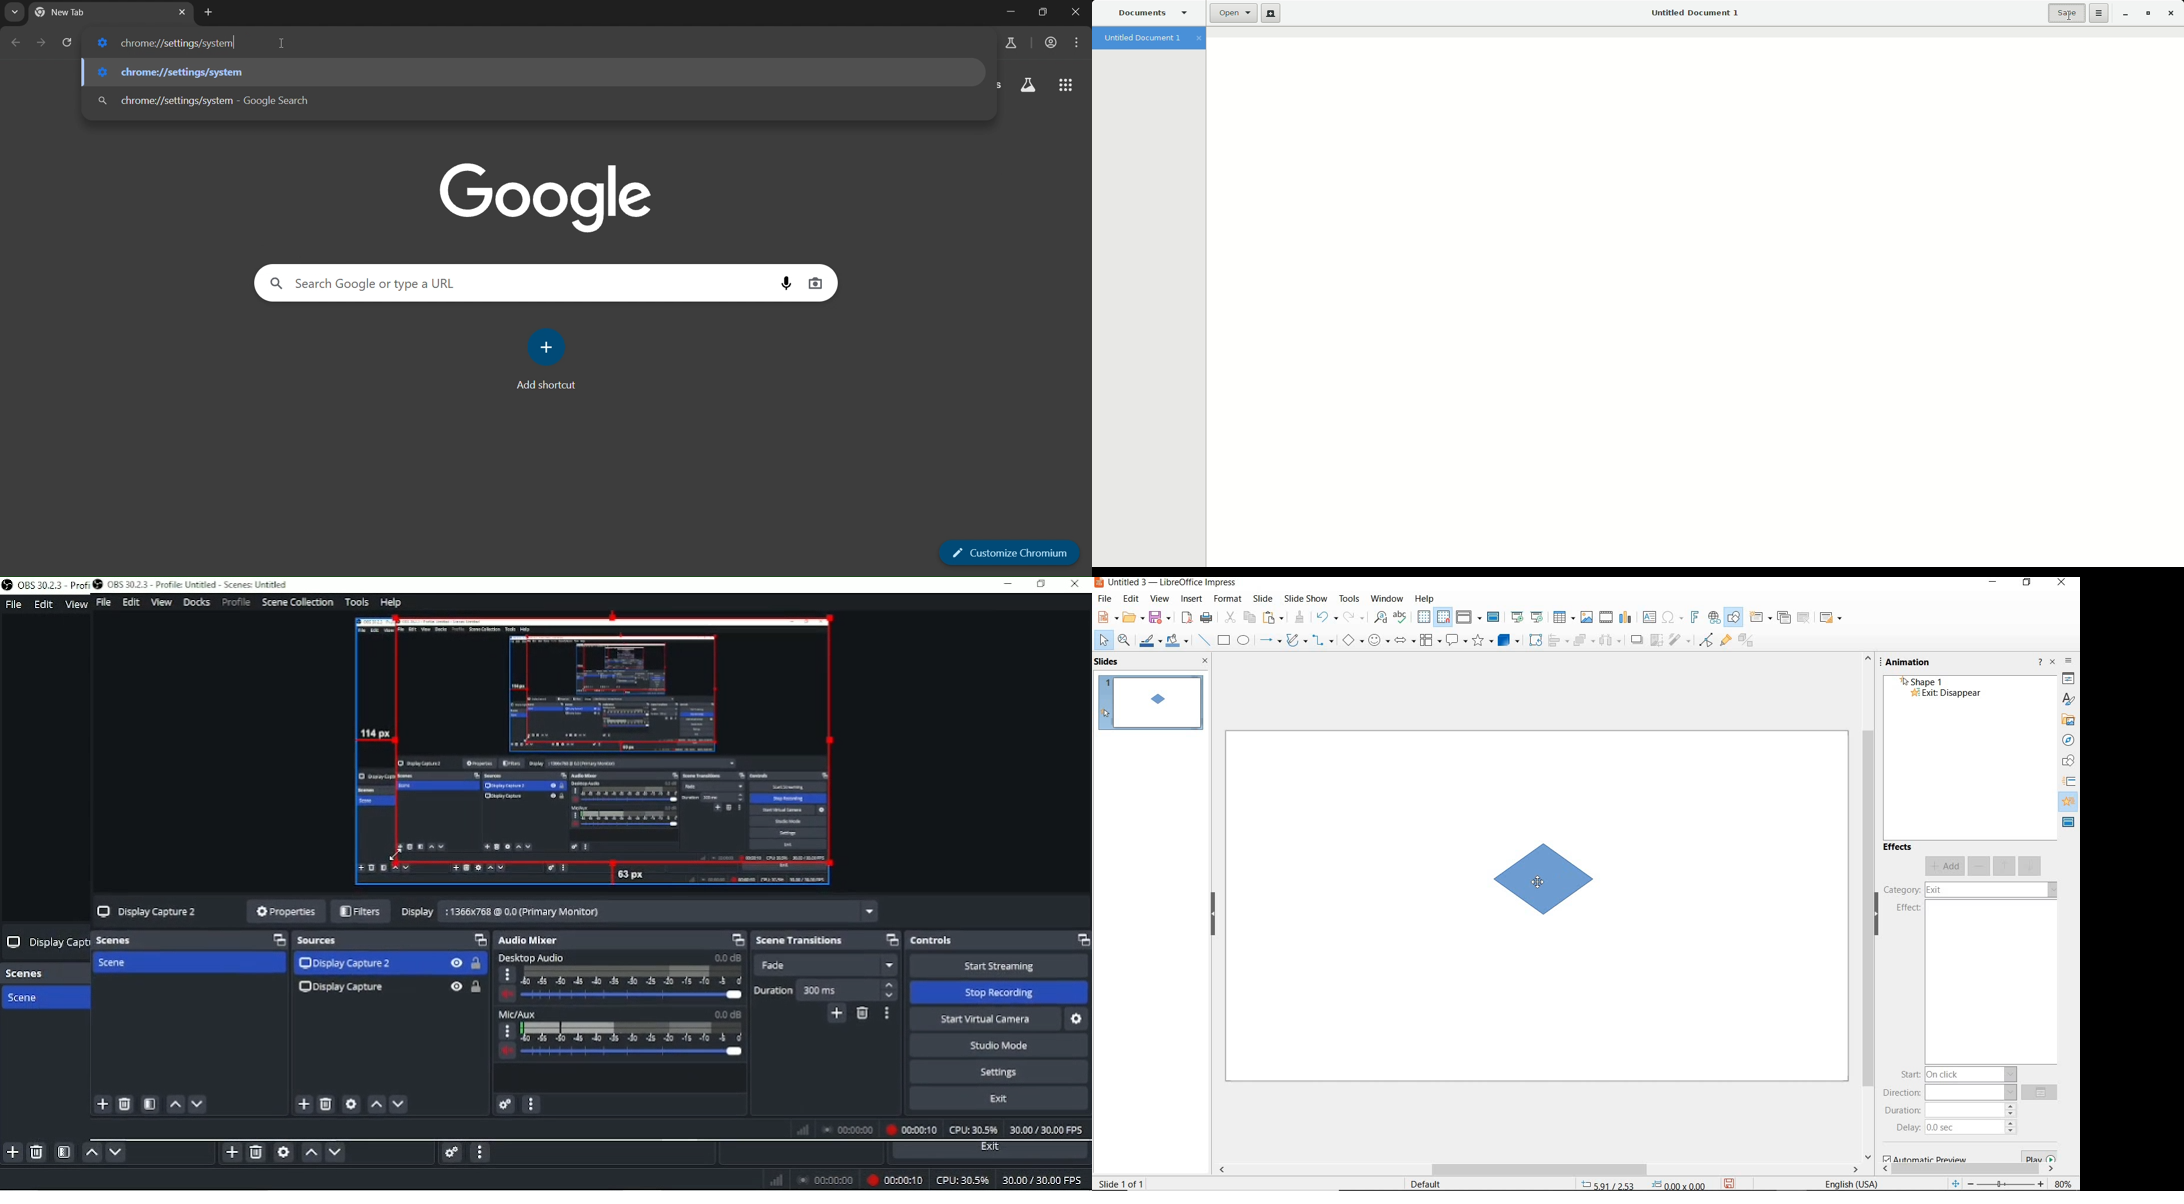 Image resolution: width=2184 pixels, height=1204 pixels. Describe the element at coordinates (971, 1128) in the screenshot. I see `CPU: 30.5%` at that location.